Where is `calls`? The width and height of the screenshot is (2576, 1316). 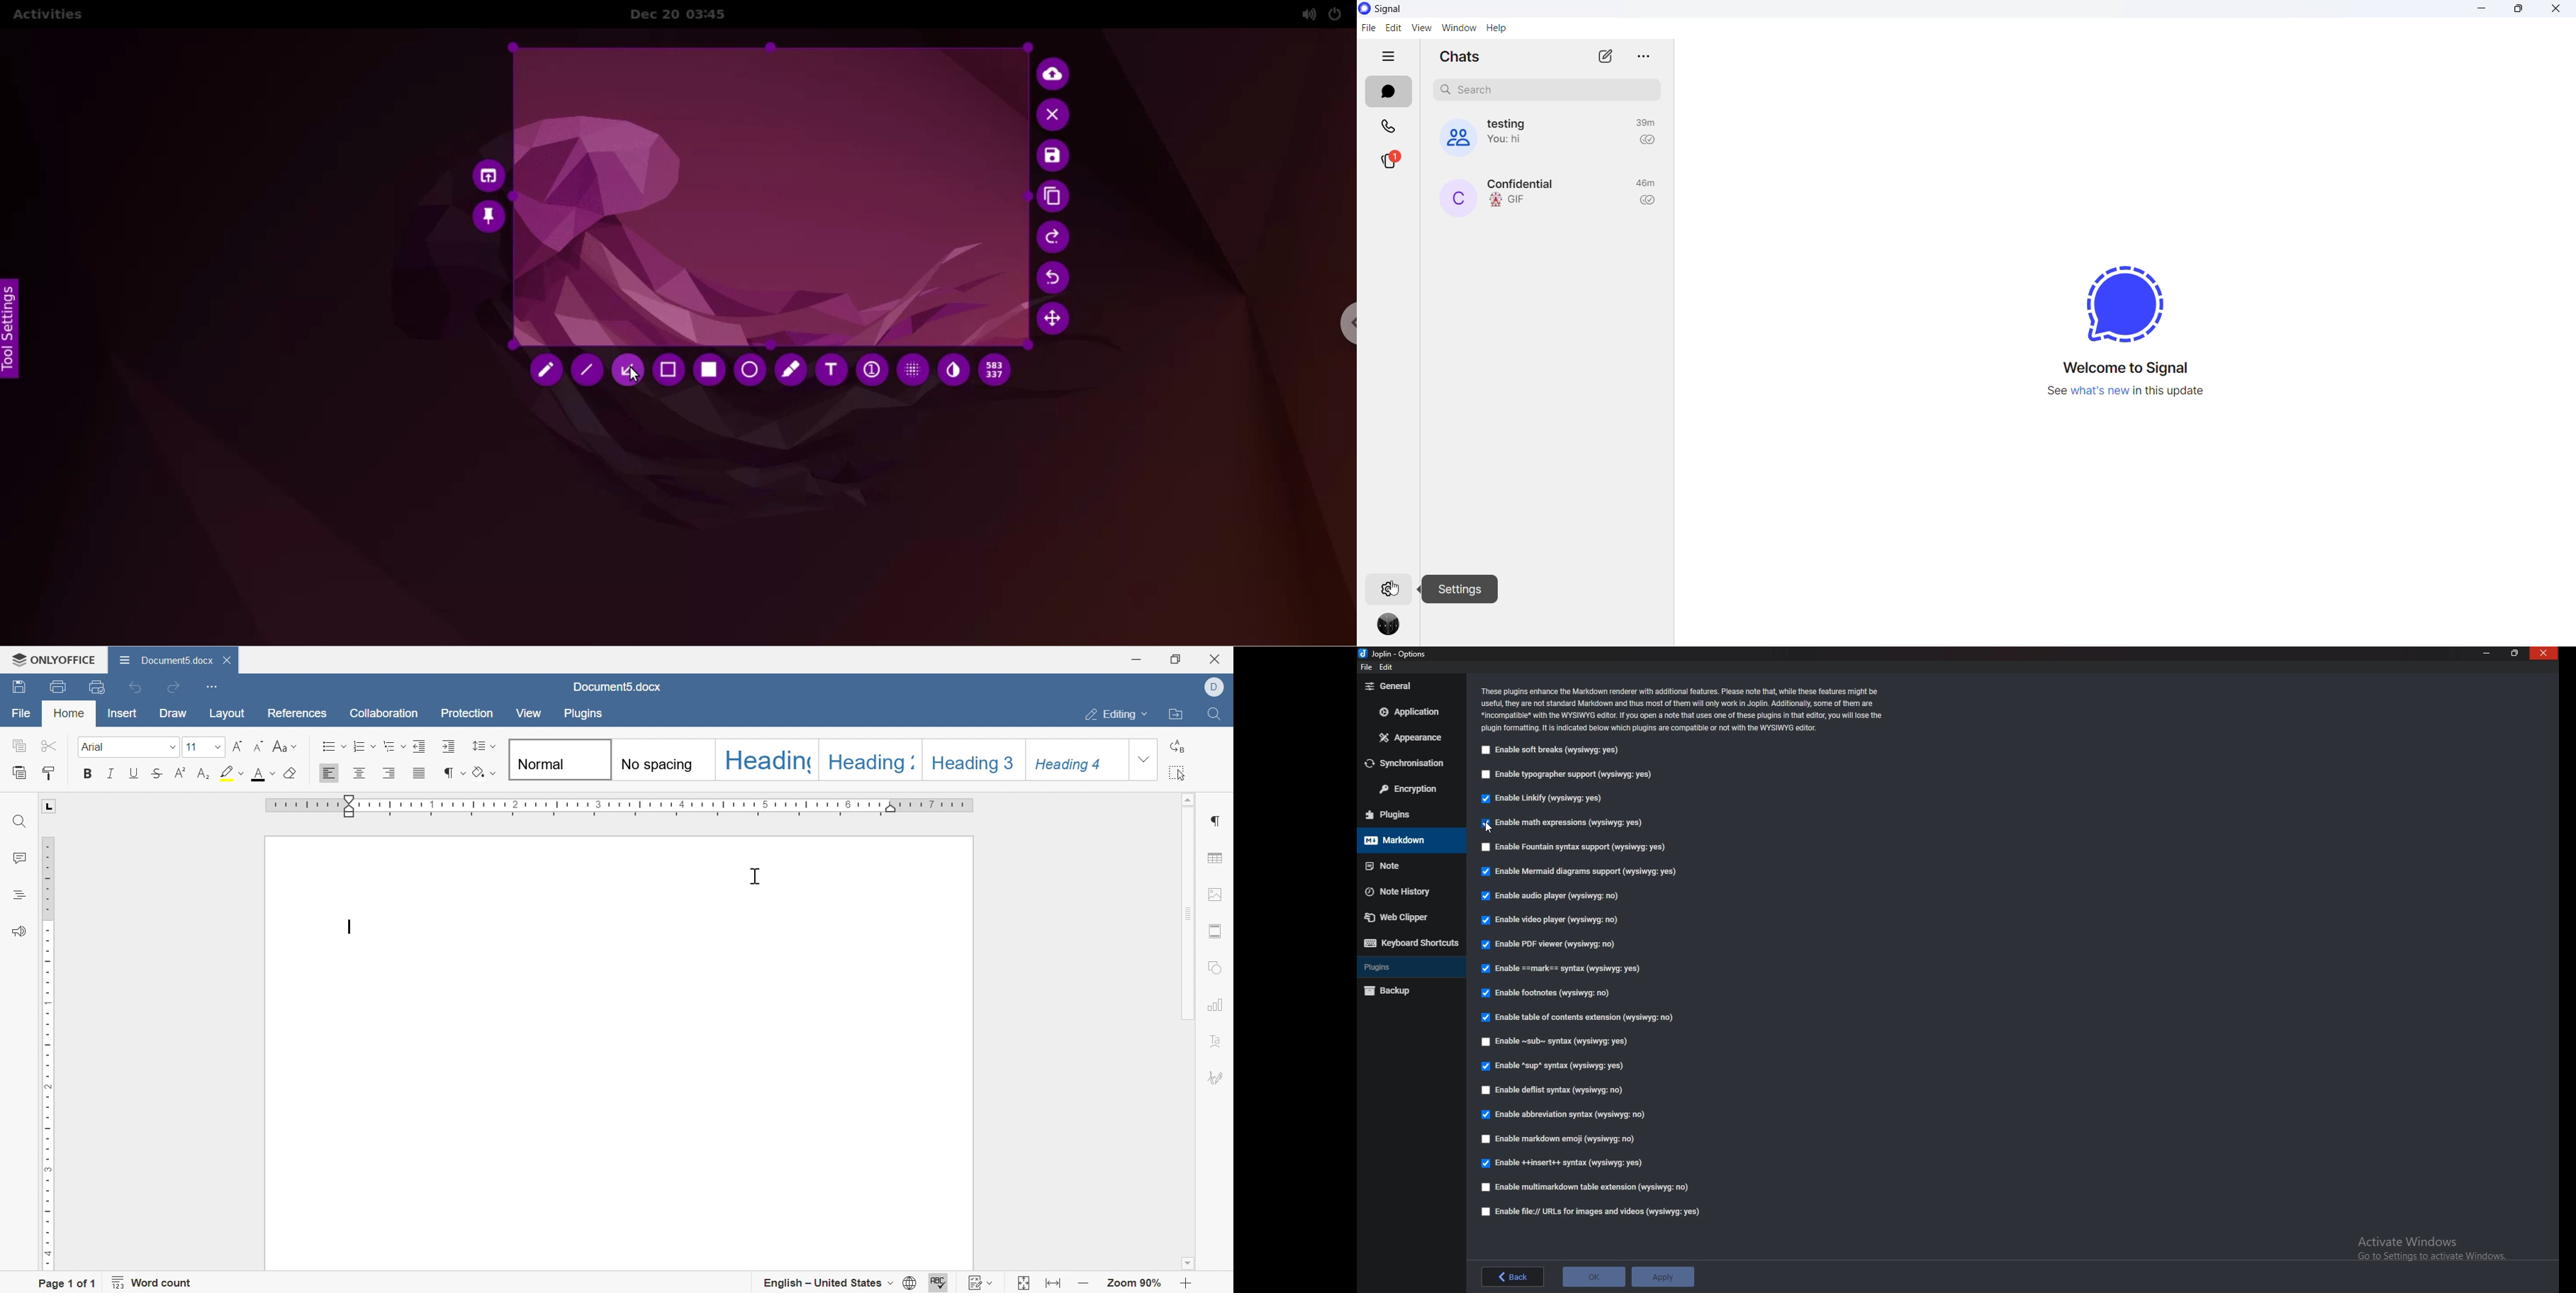
calls is located at coordinates (1389, 128).